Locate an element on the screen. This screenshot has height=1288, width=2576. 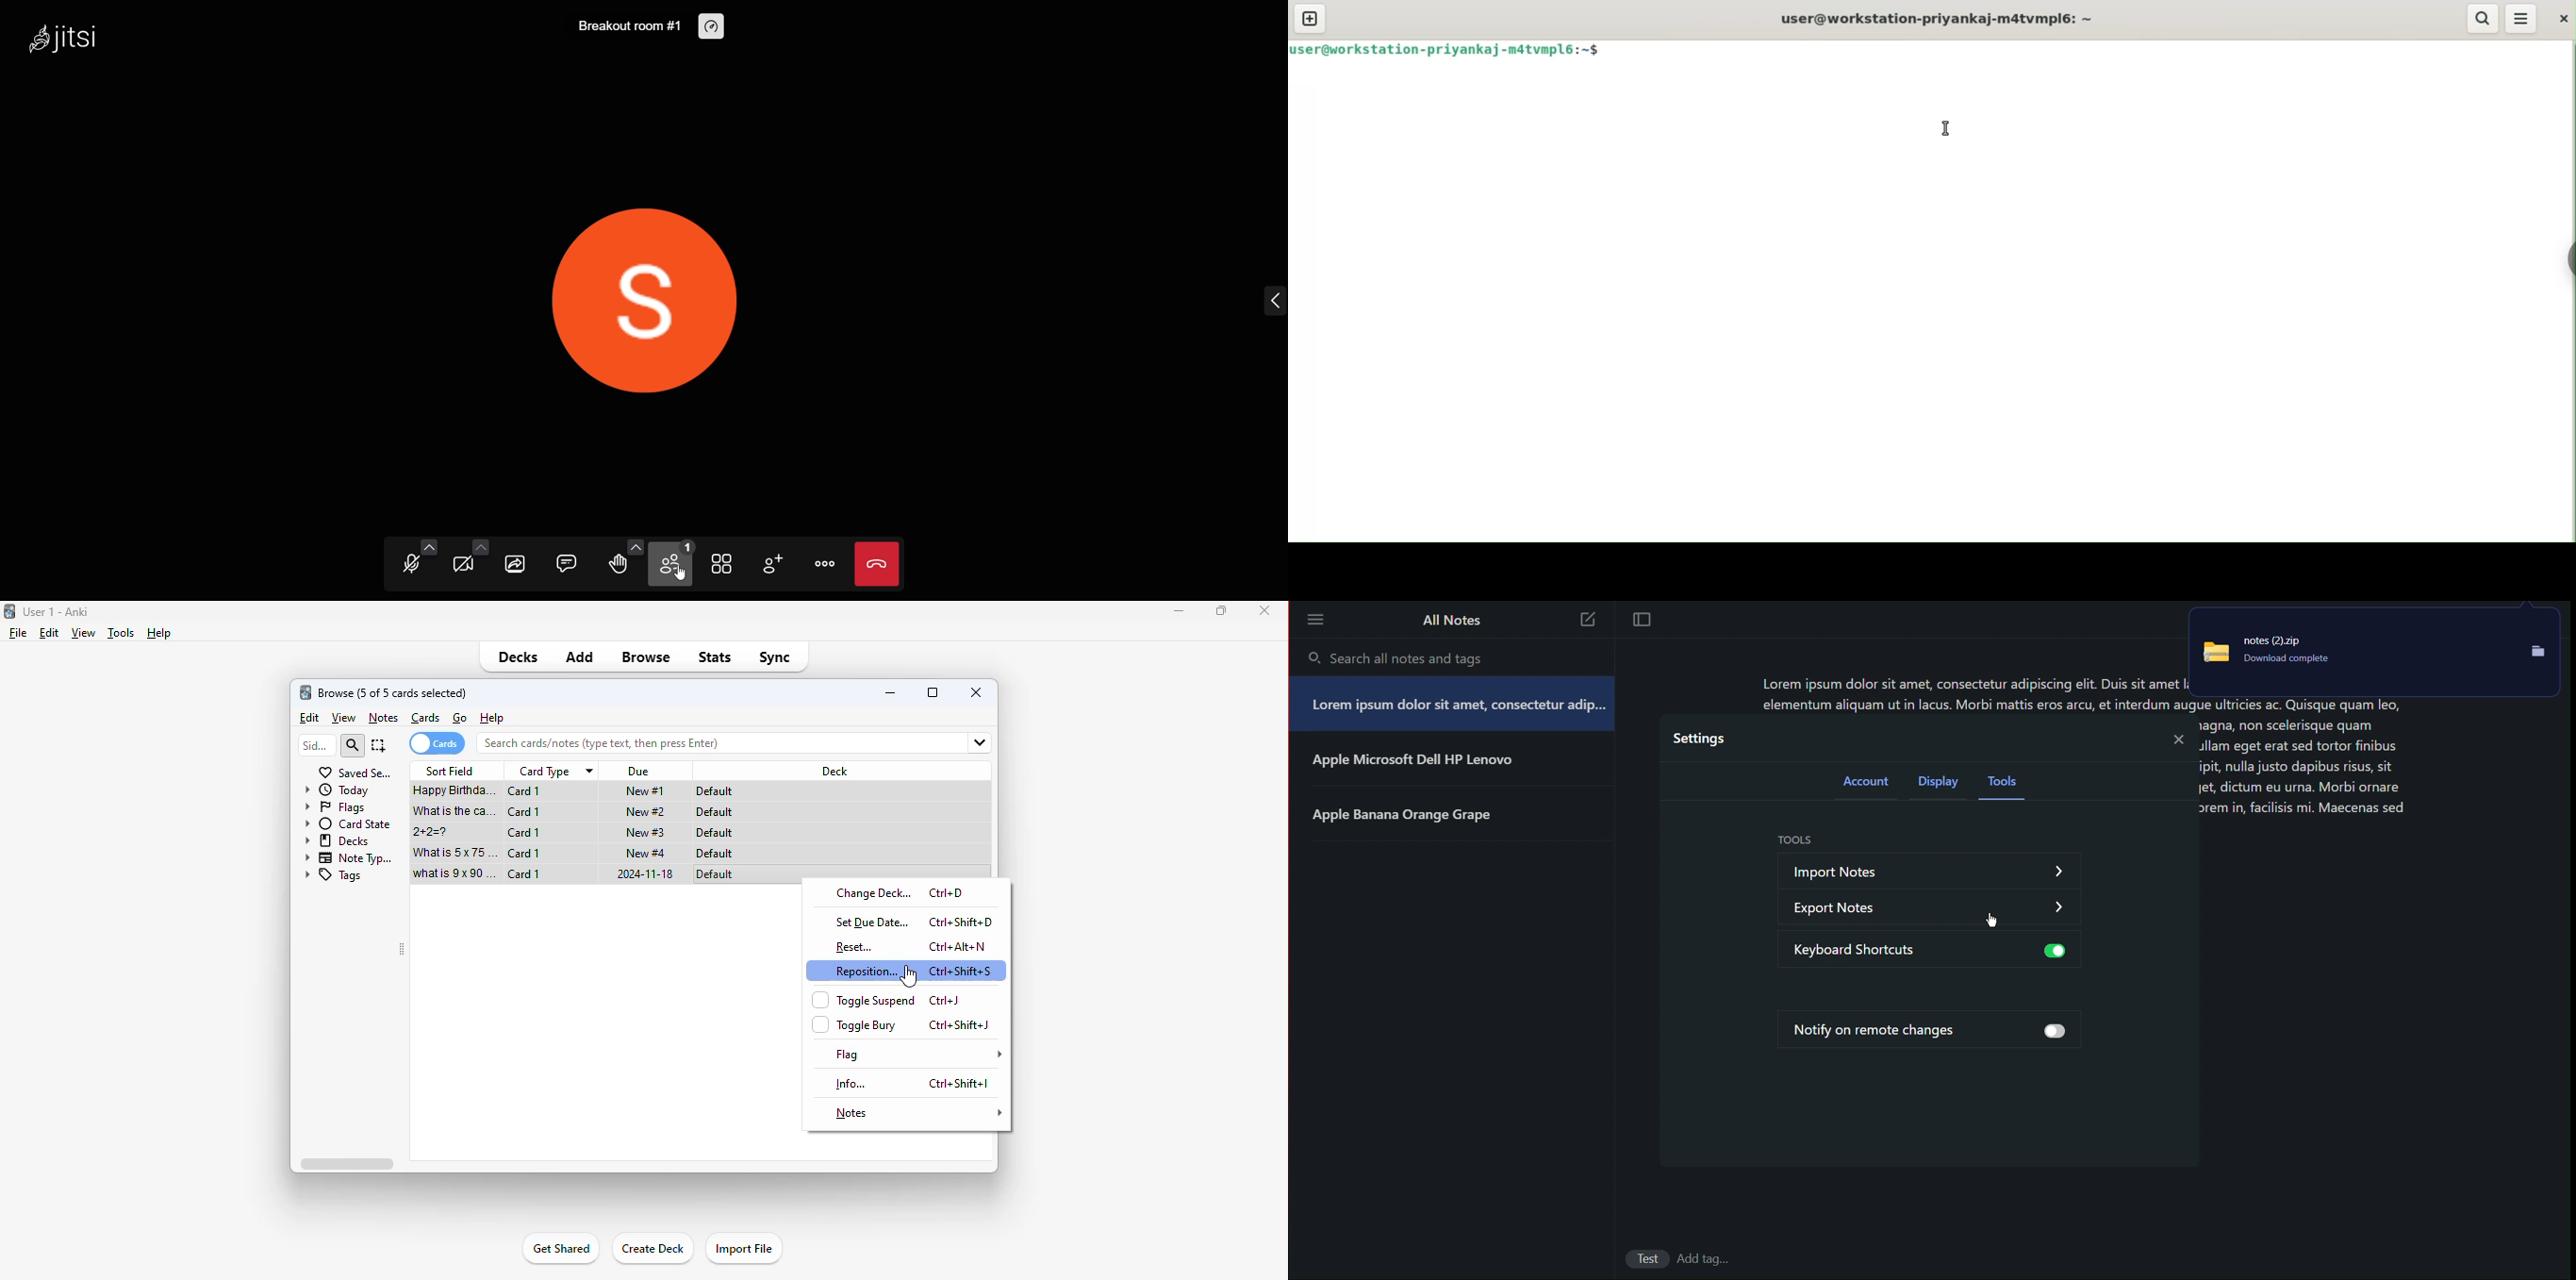
dropdown is located at coordinates (2058, 905).